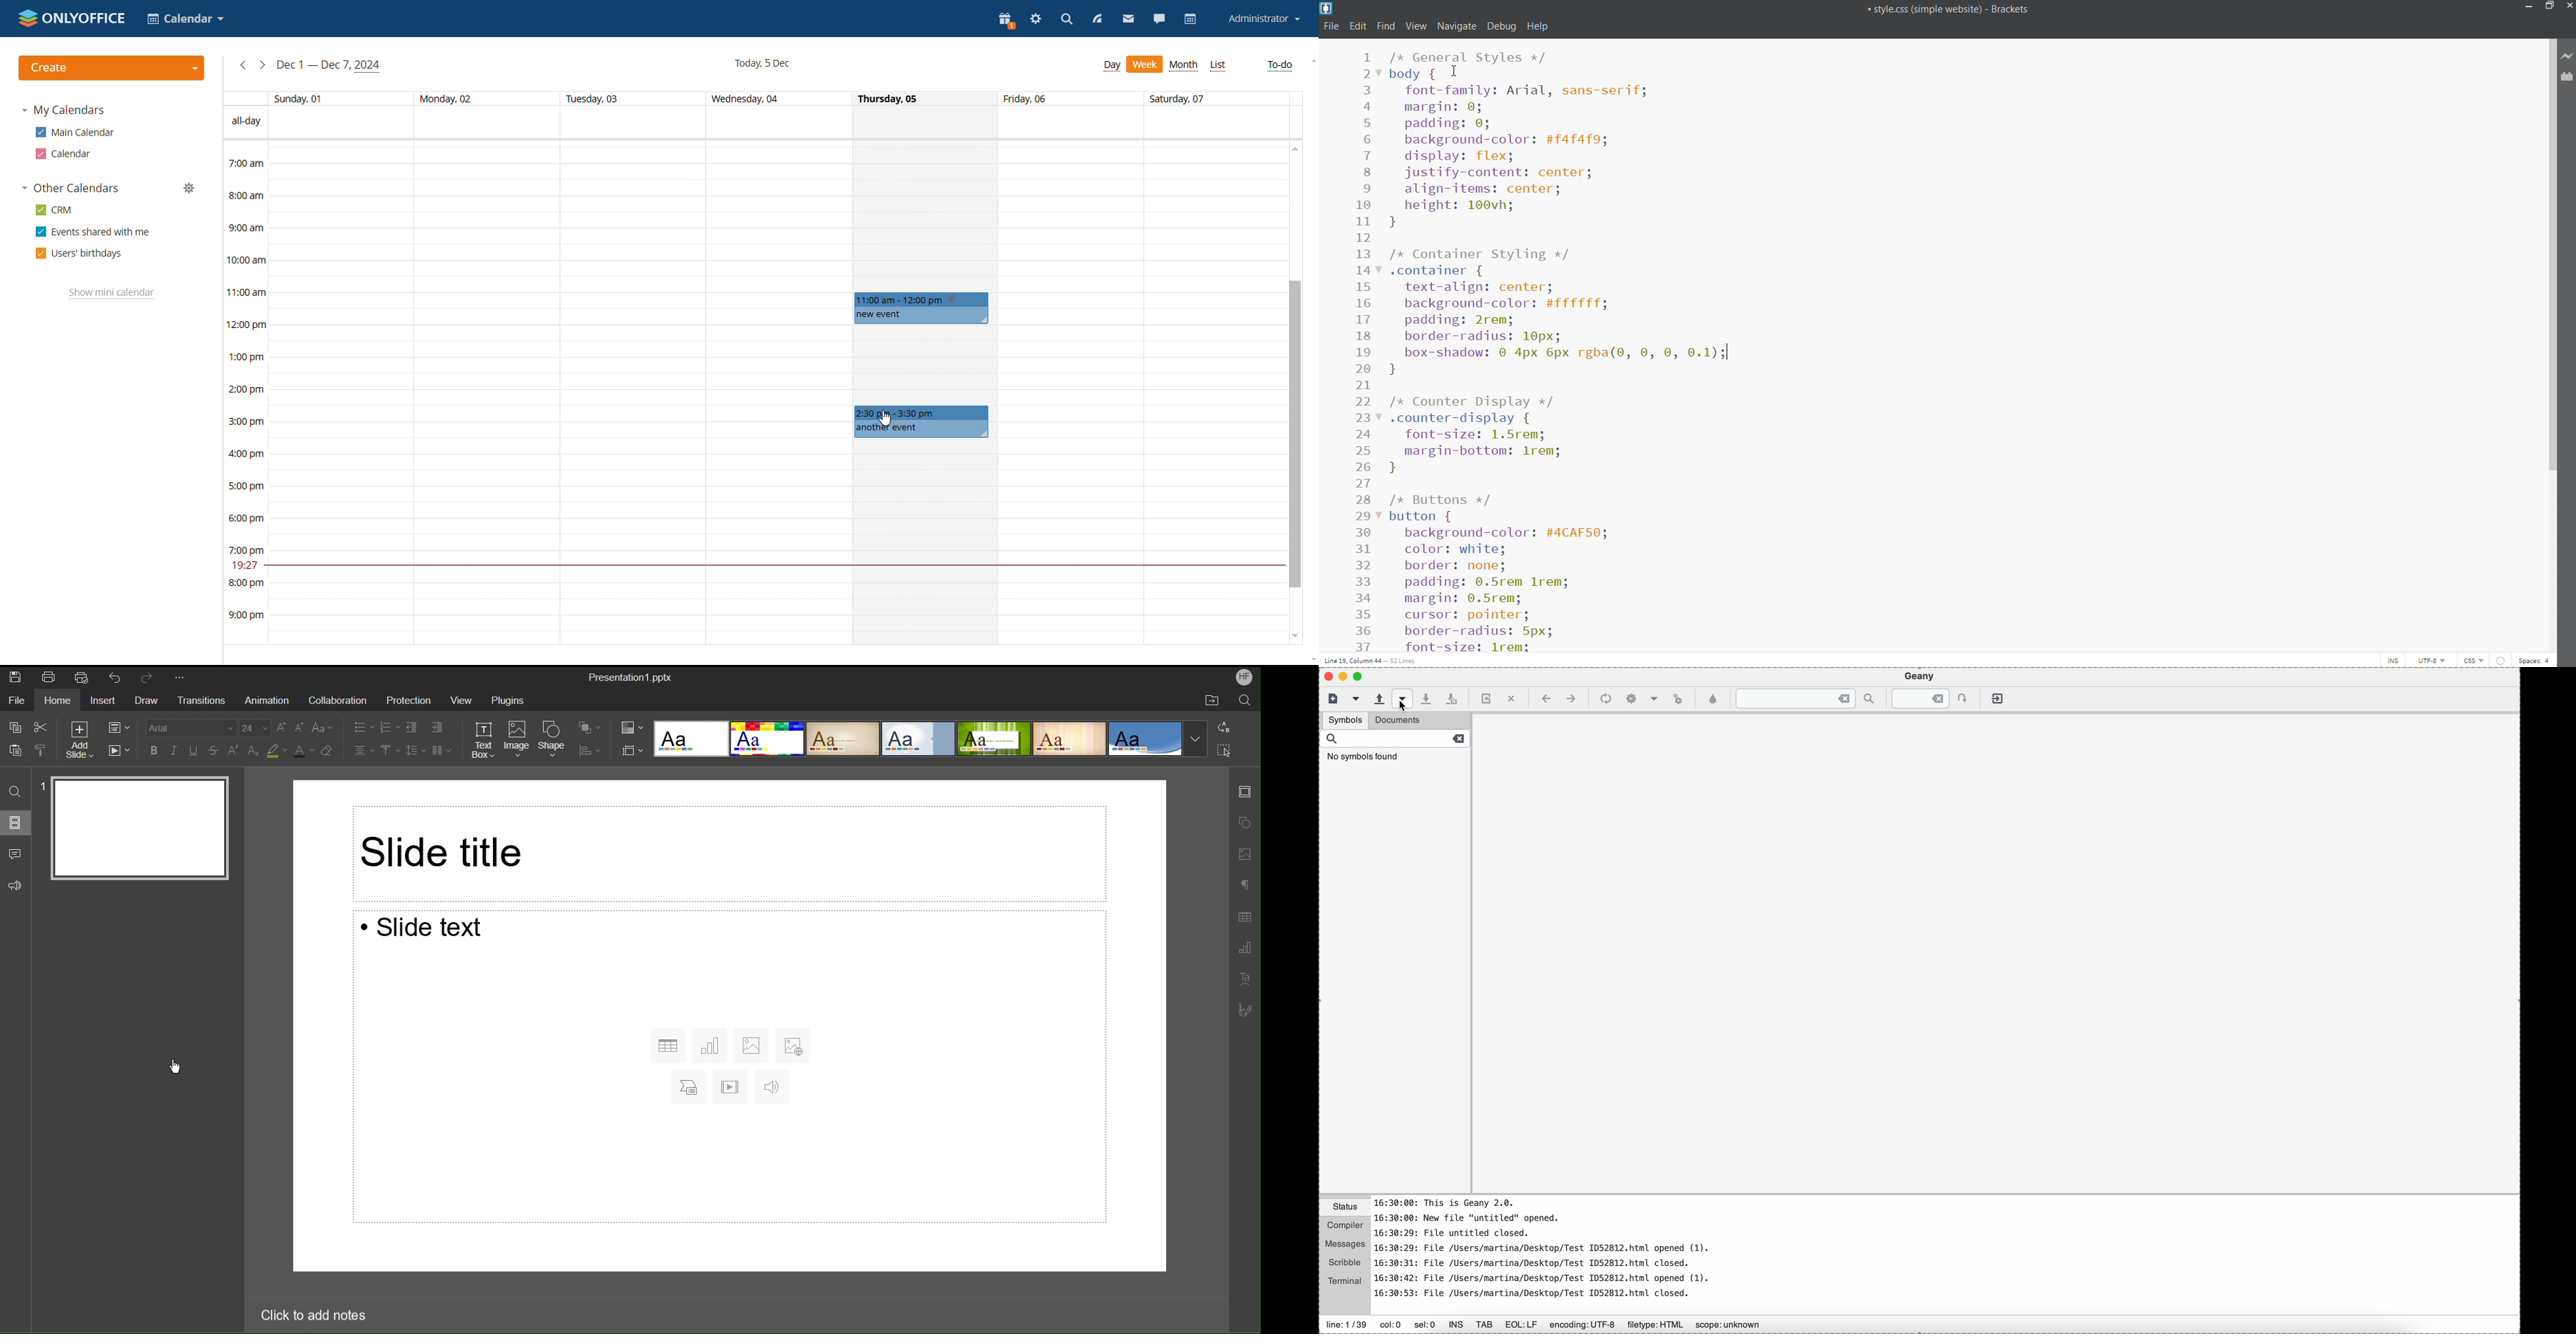  I want to click on Slide 1, so click(141, 826).